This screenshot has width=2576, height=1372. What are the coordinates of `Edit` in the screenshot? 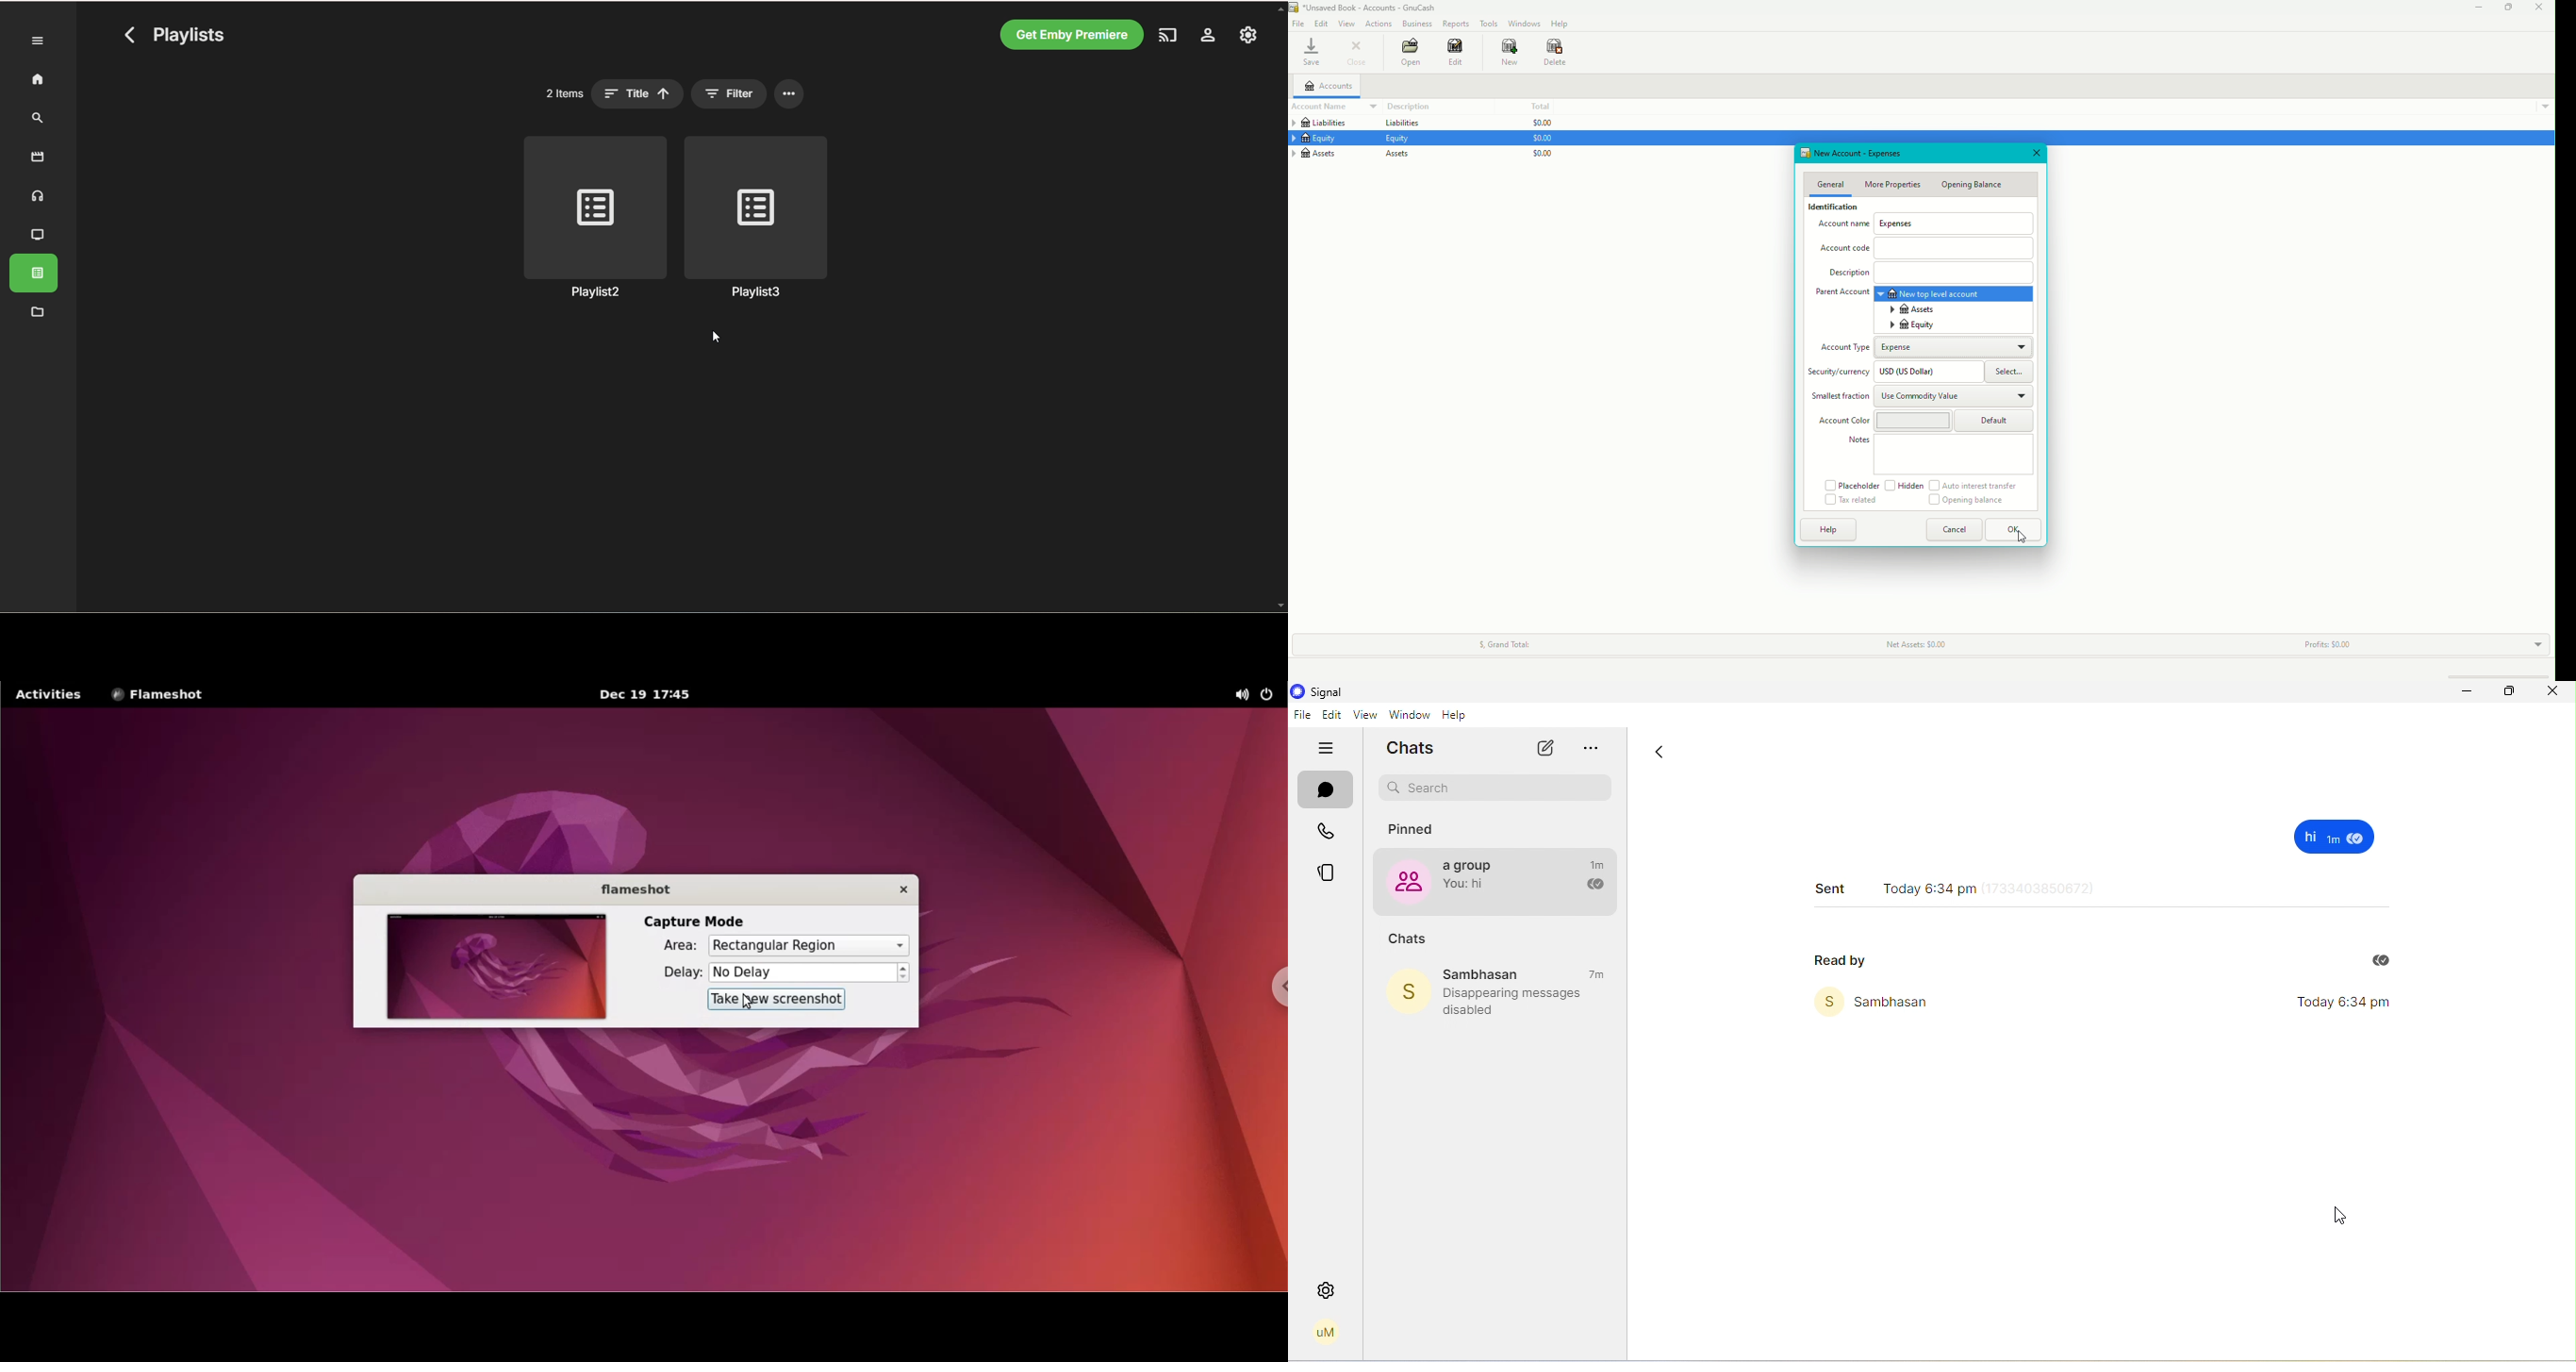 It's located at (1319, 22).